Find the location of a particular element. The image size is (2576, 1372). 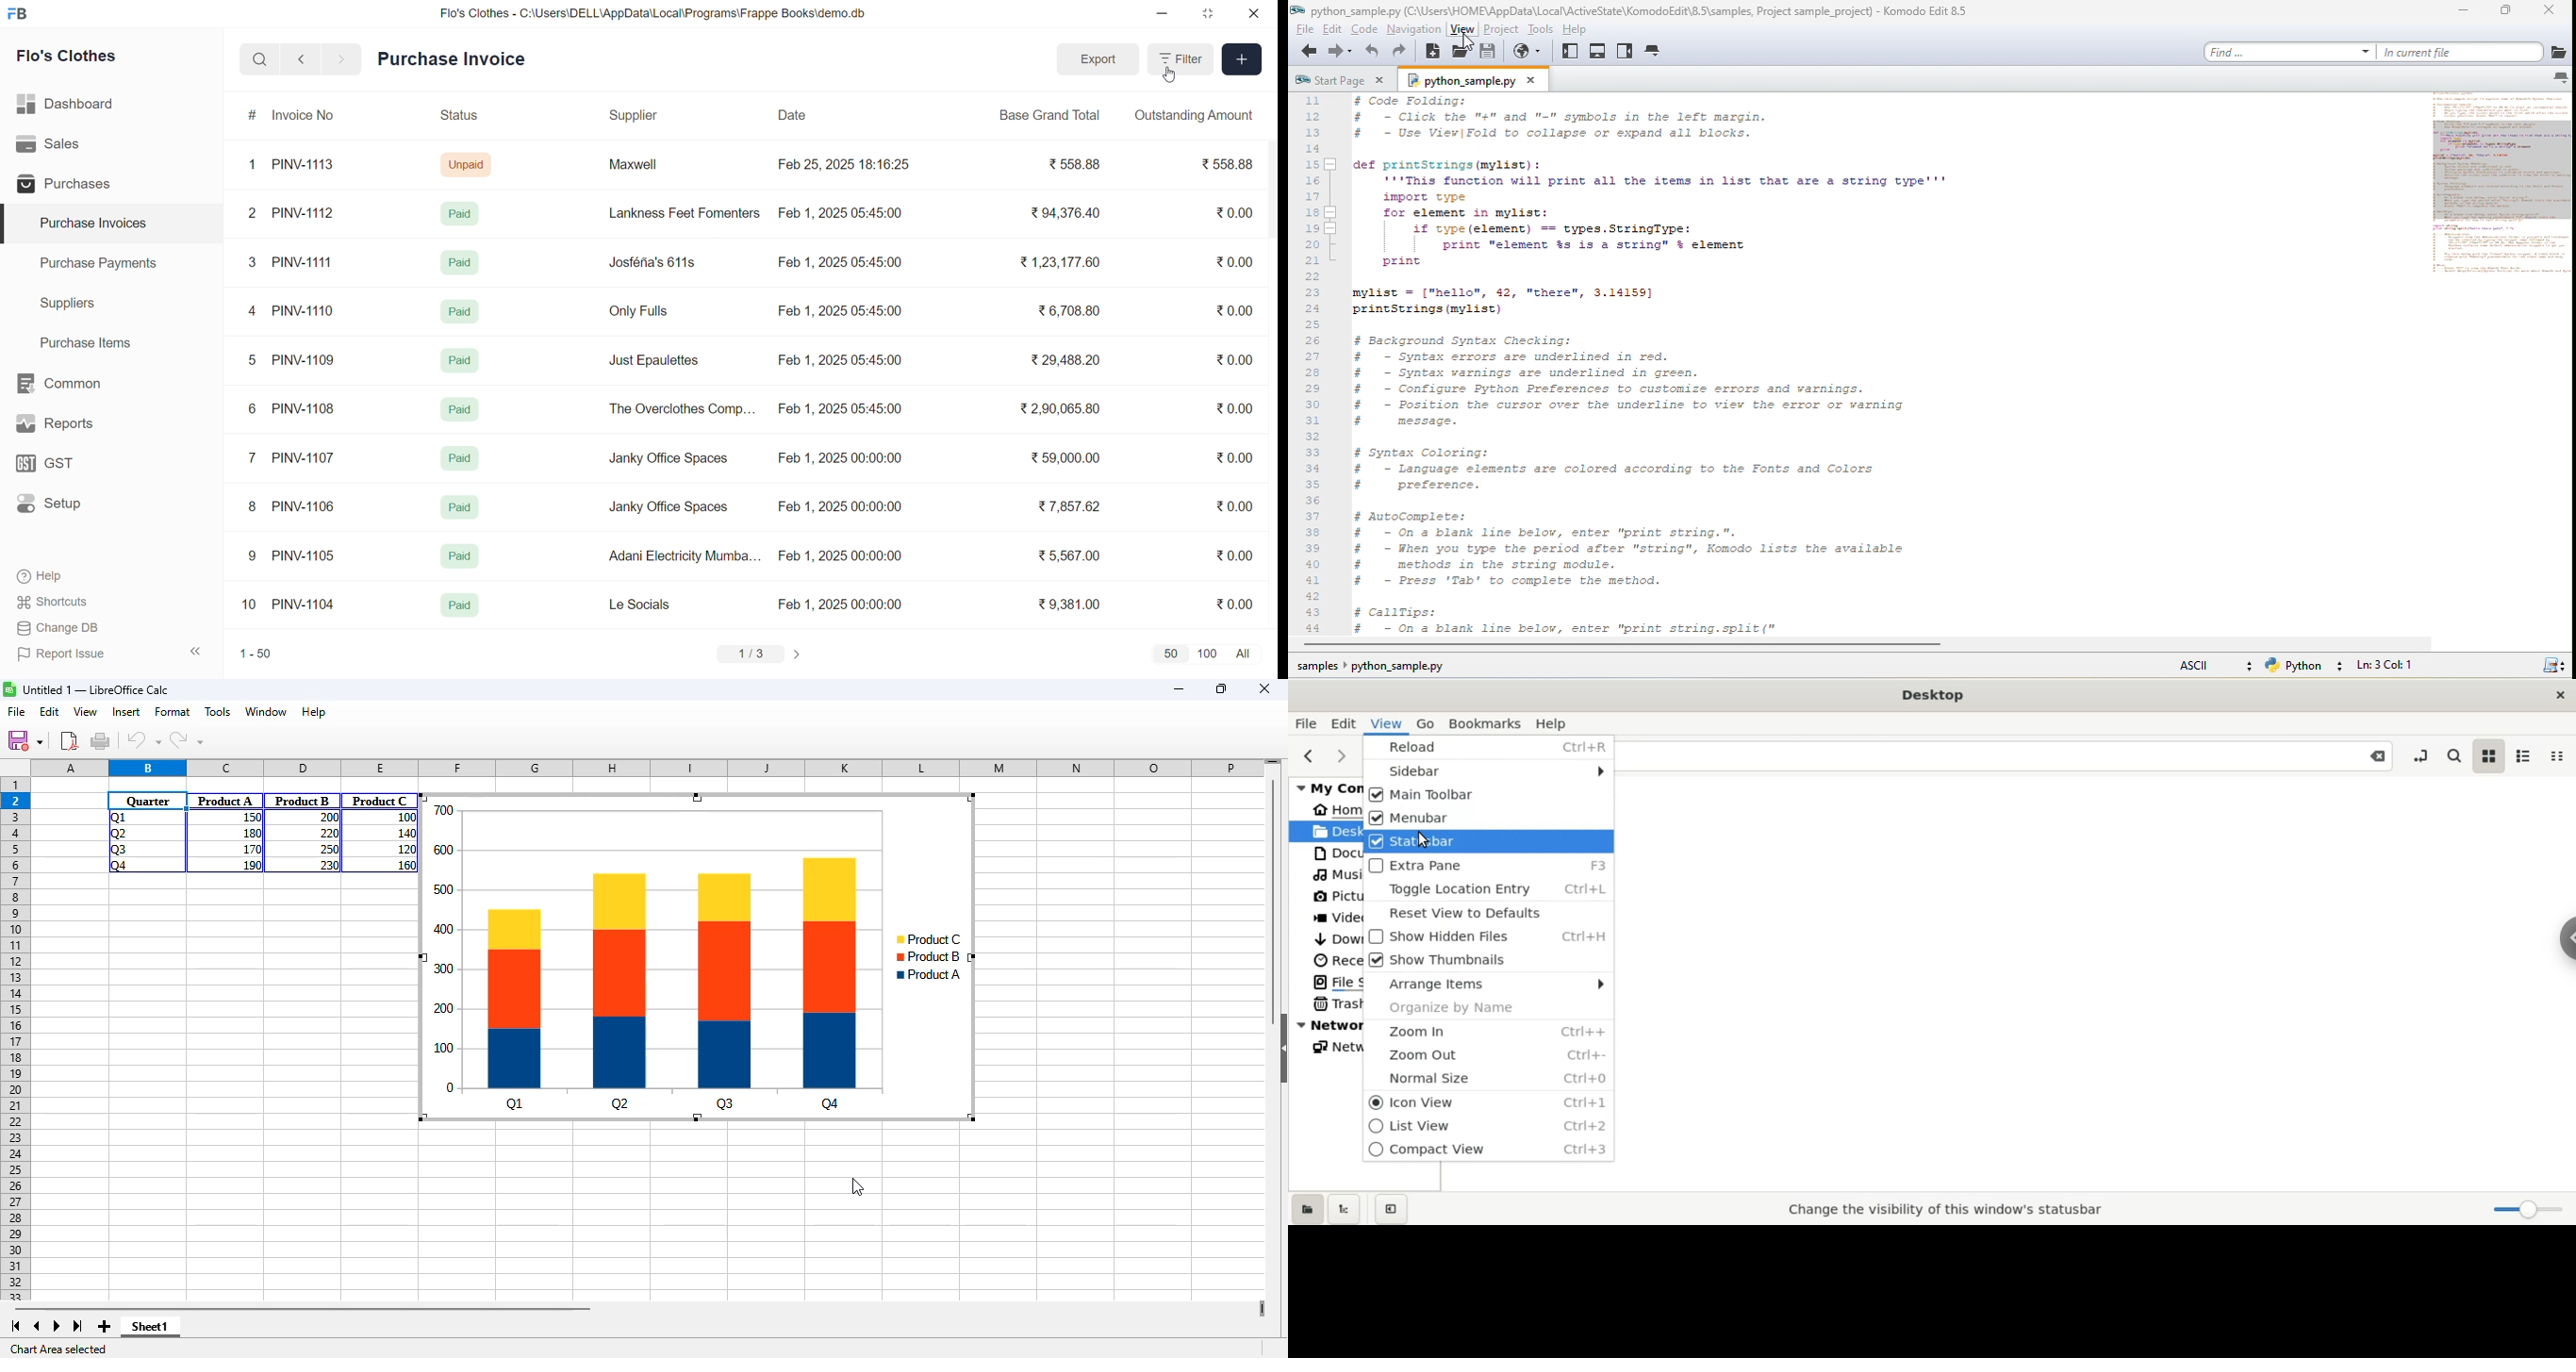

minimize is located at coordinates (1163, 14).